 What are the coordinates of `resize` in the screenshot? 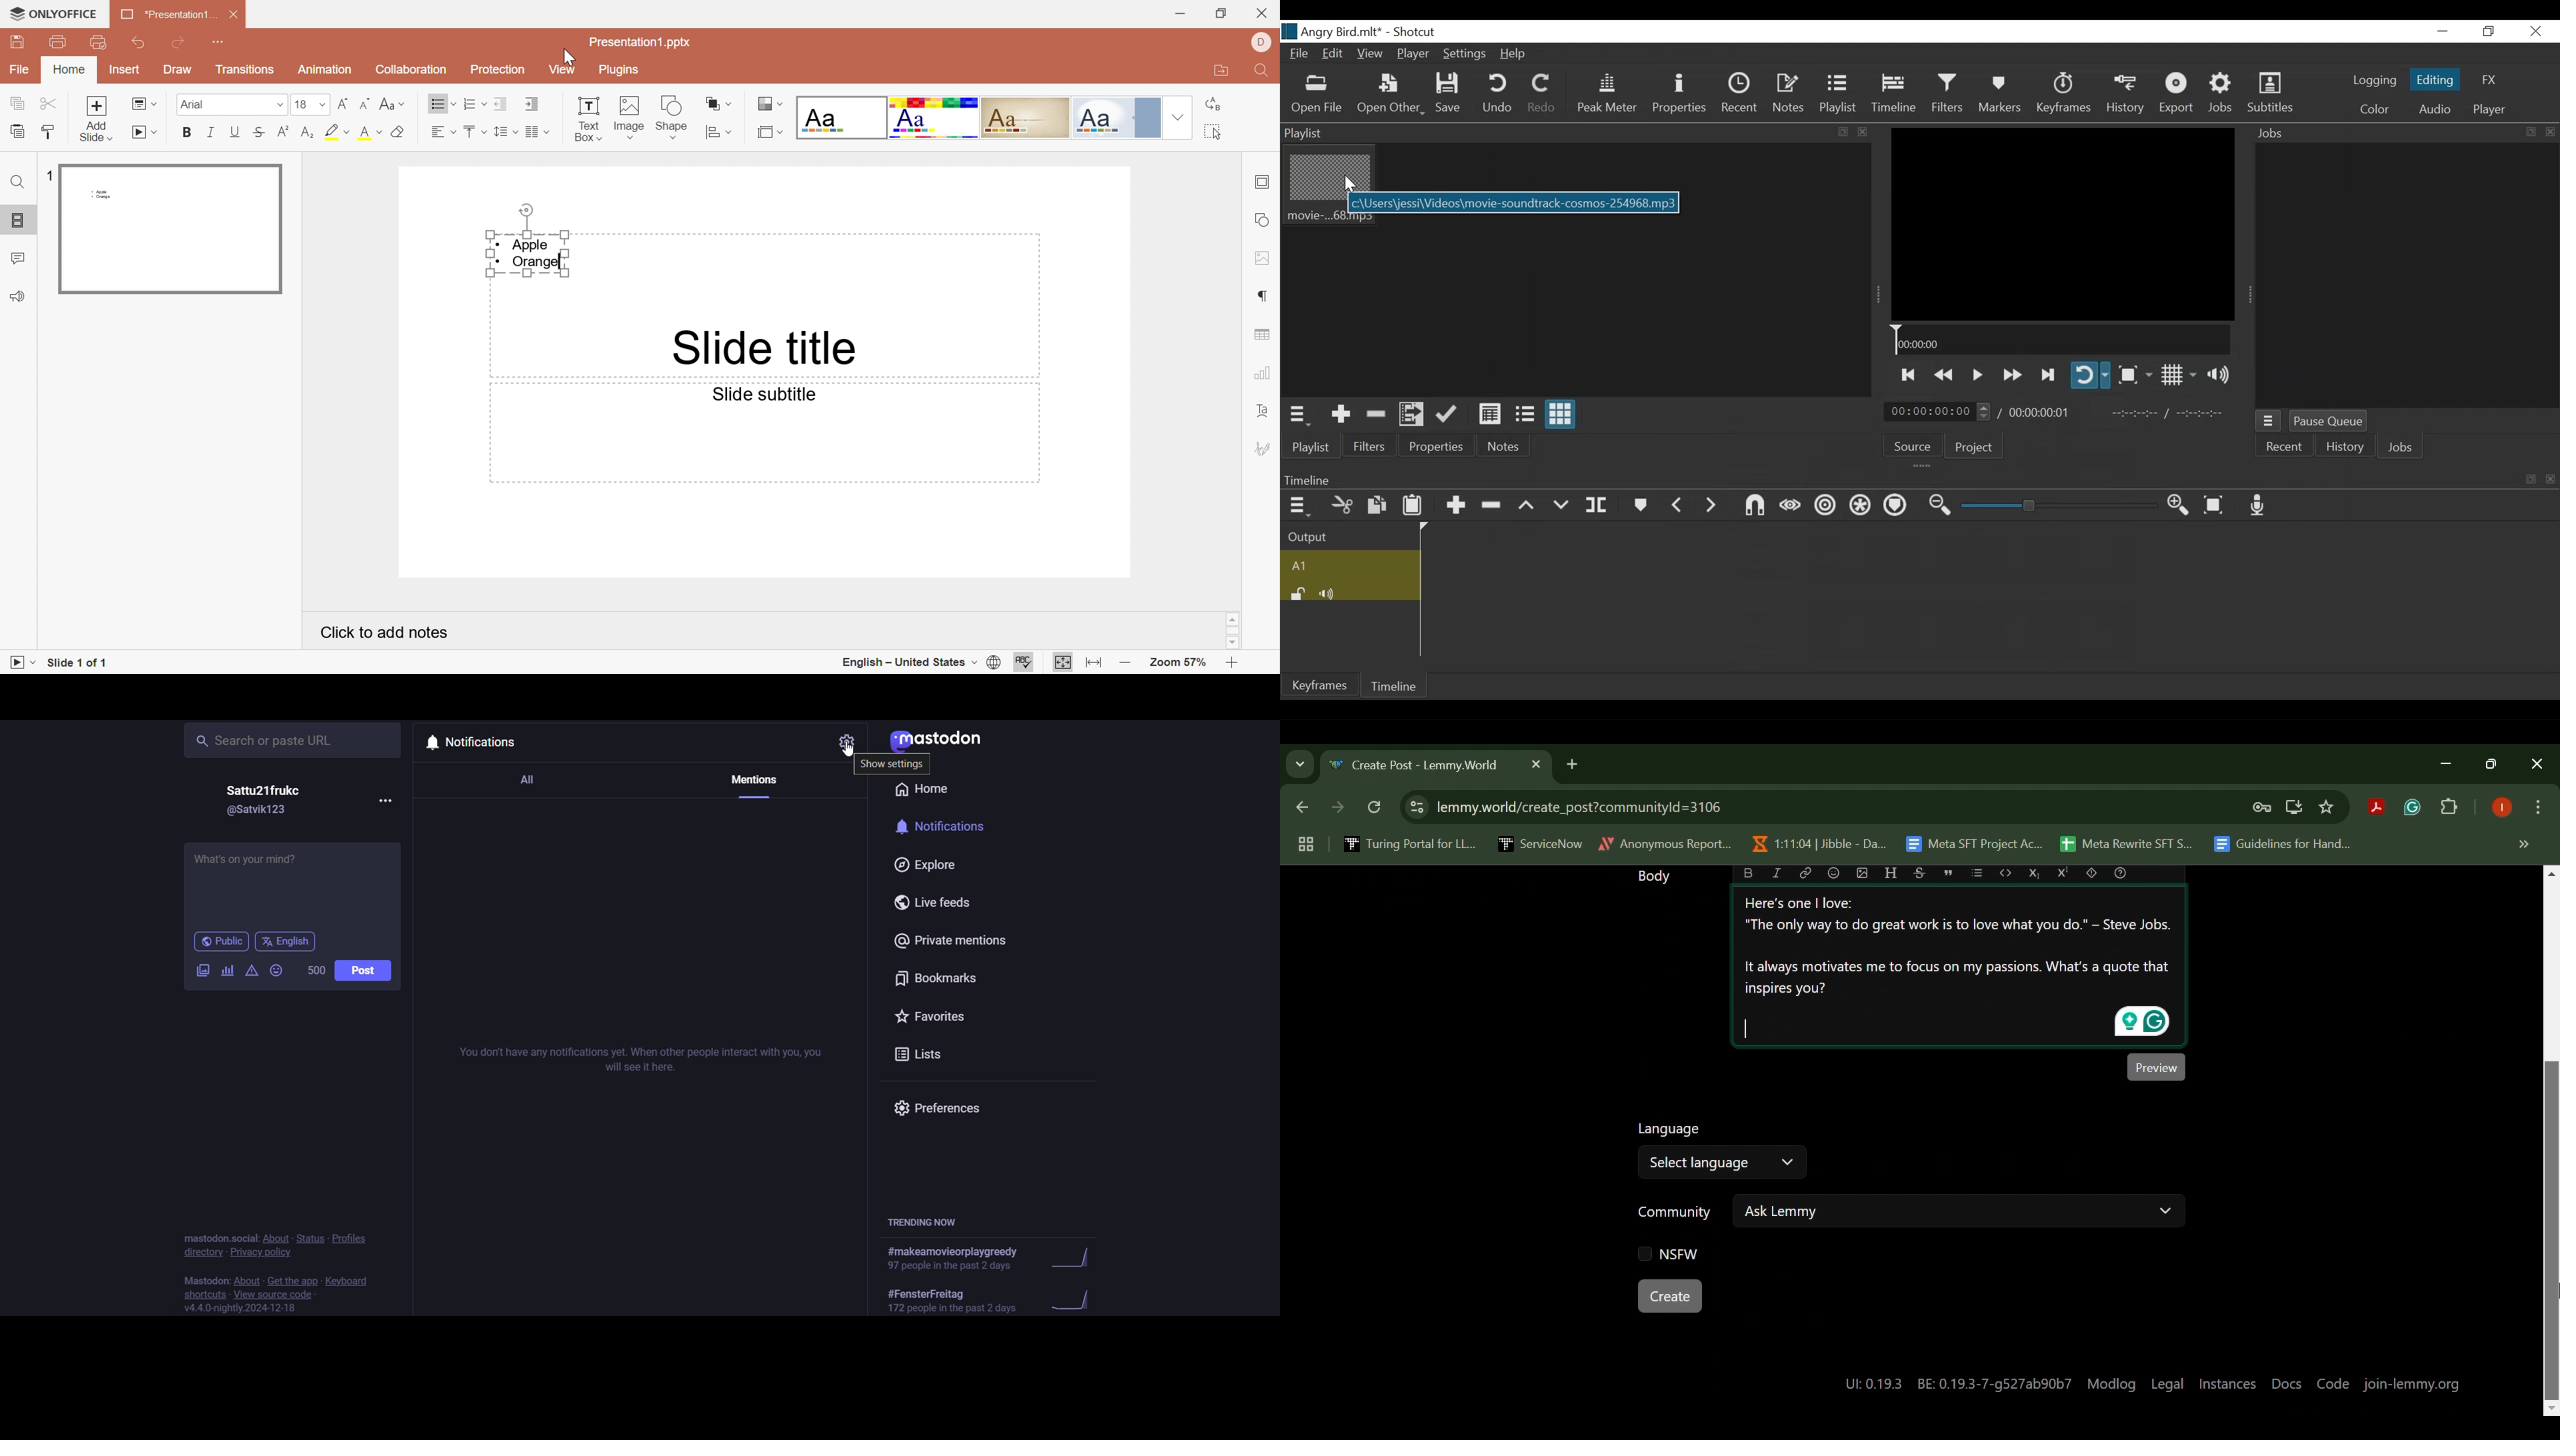 It's located at (2529, 132).